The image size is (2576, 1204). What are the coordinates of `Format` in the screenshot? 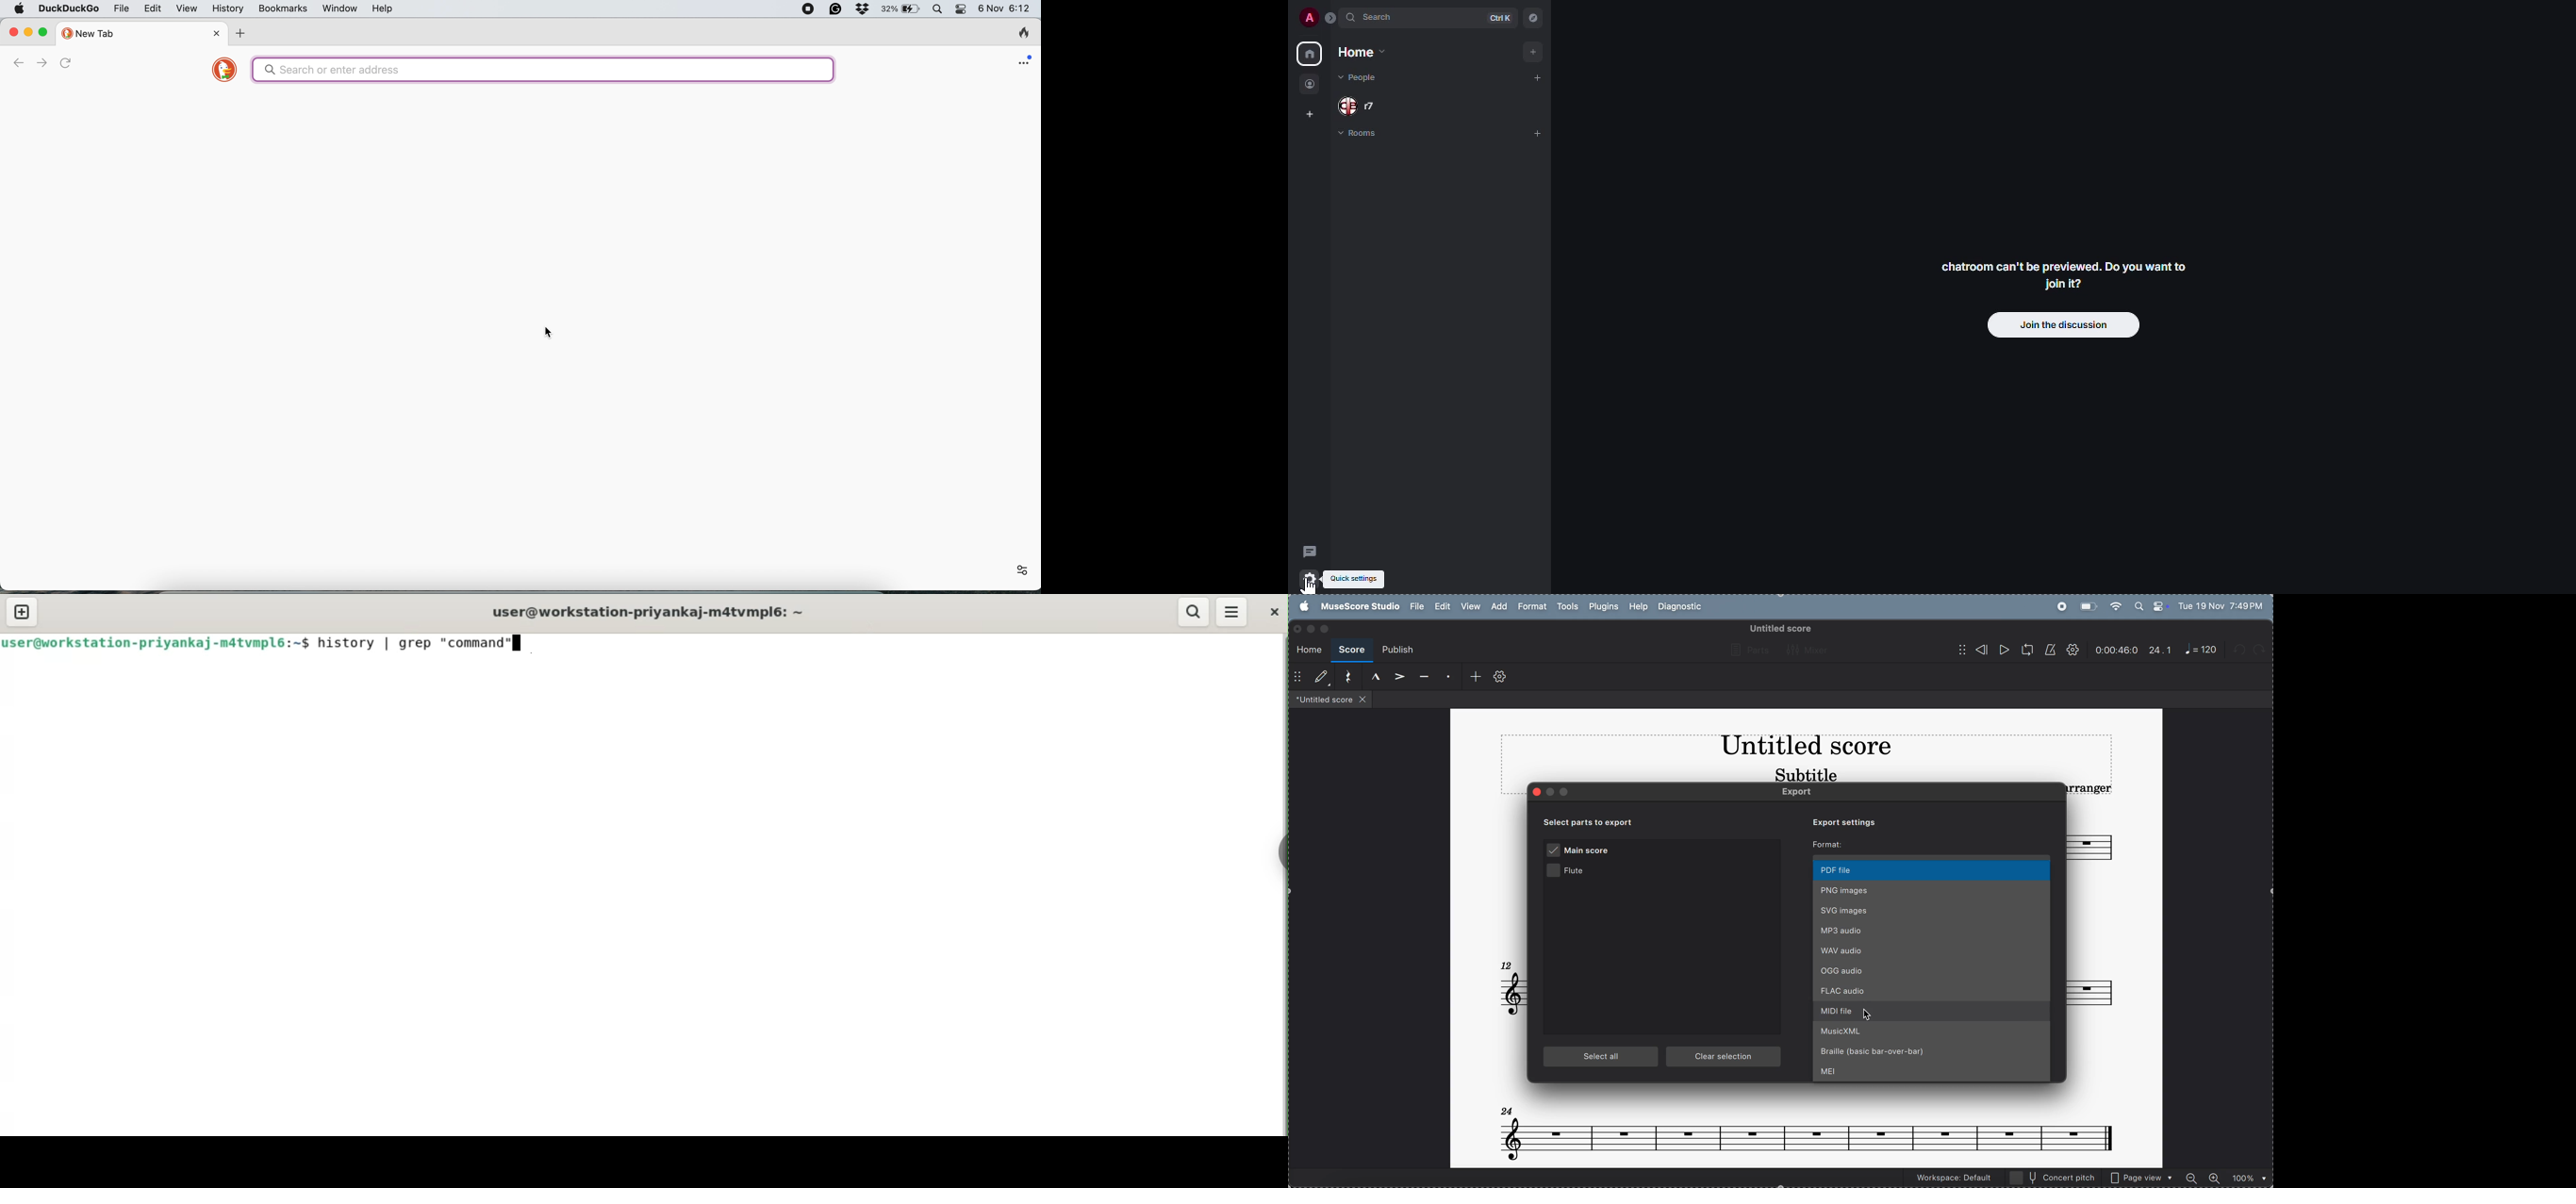 It's located at (1830, 845).